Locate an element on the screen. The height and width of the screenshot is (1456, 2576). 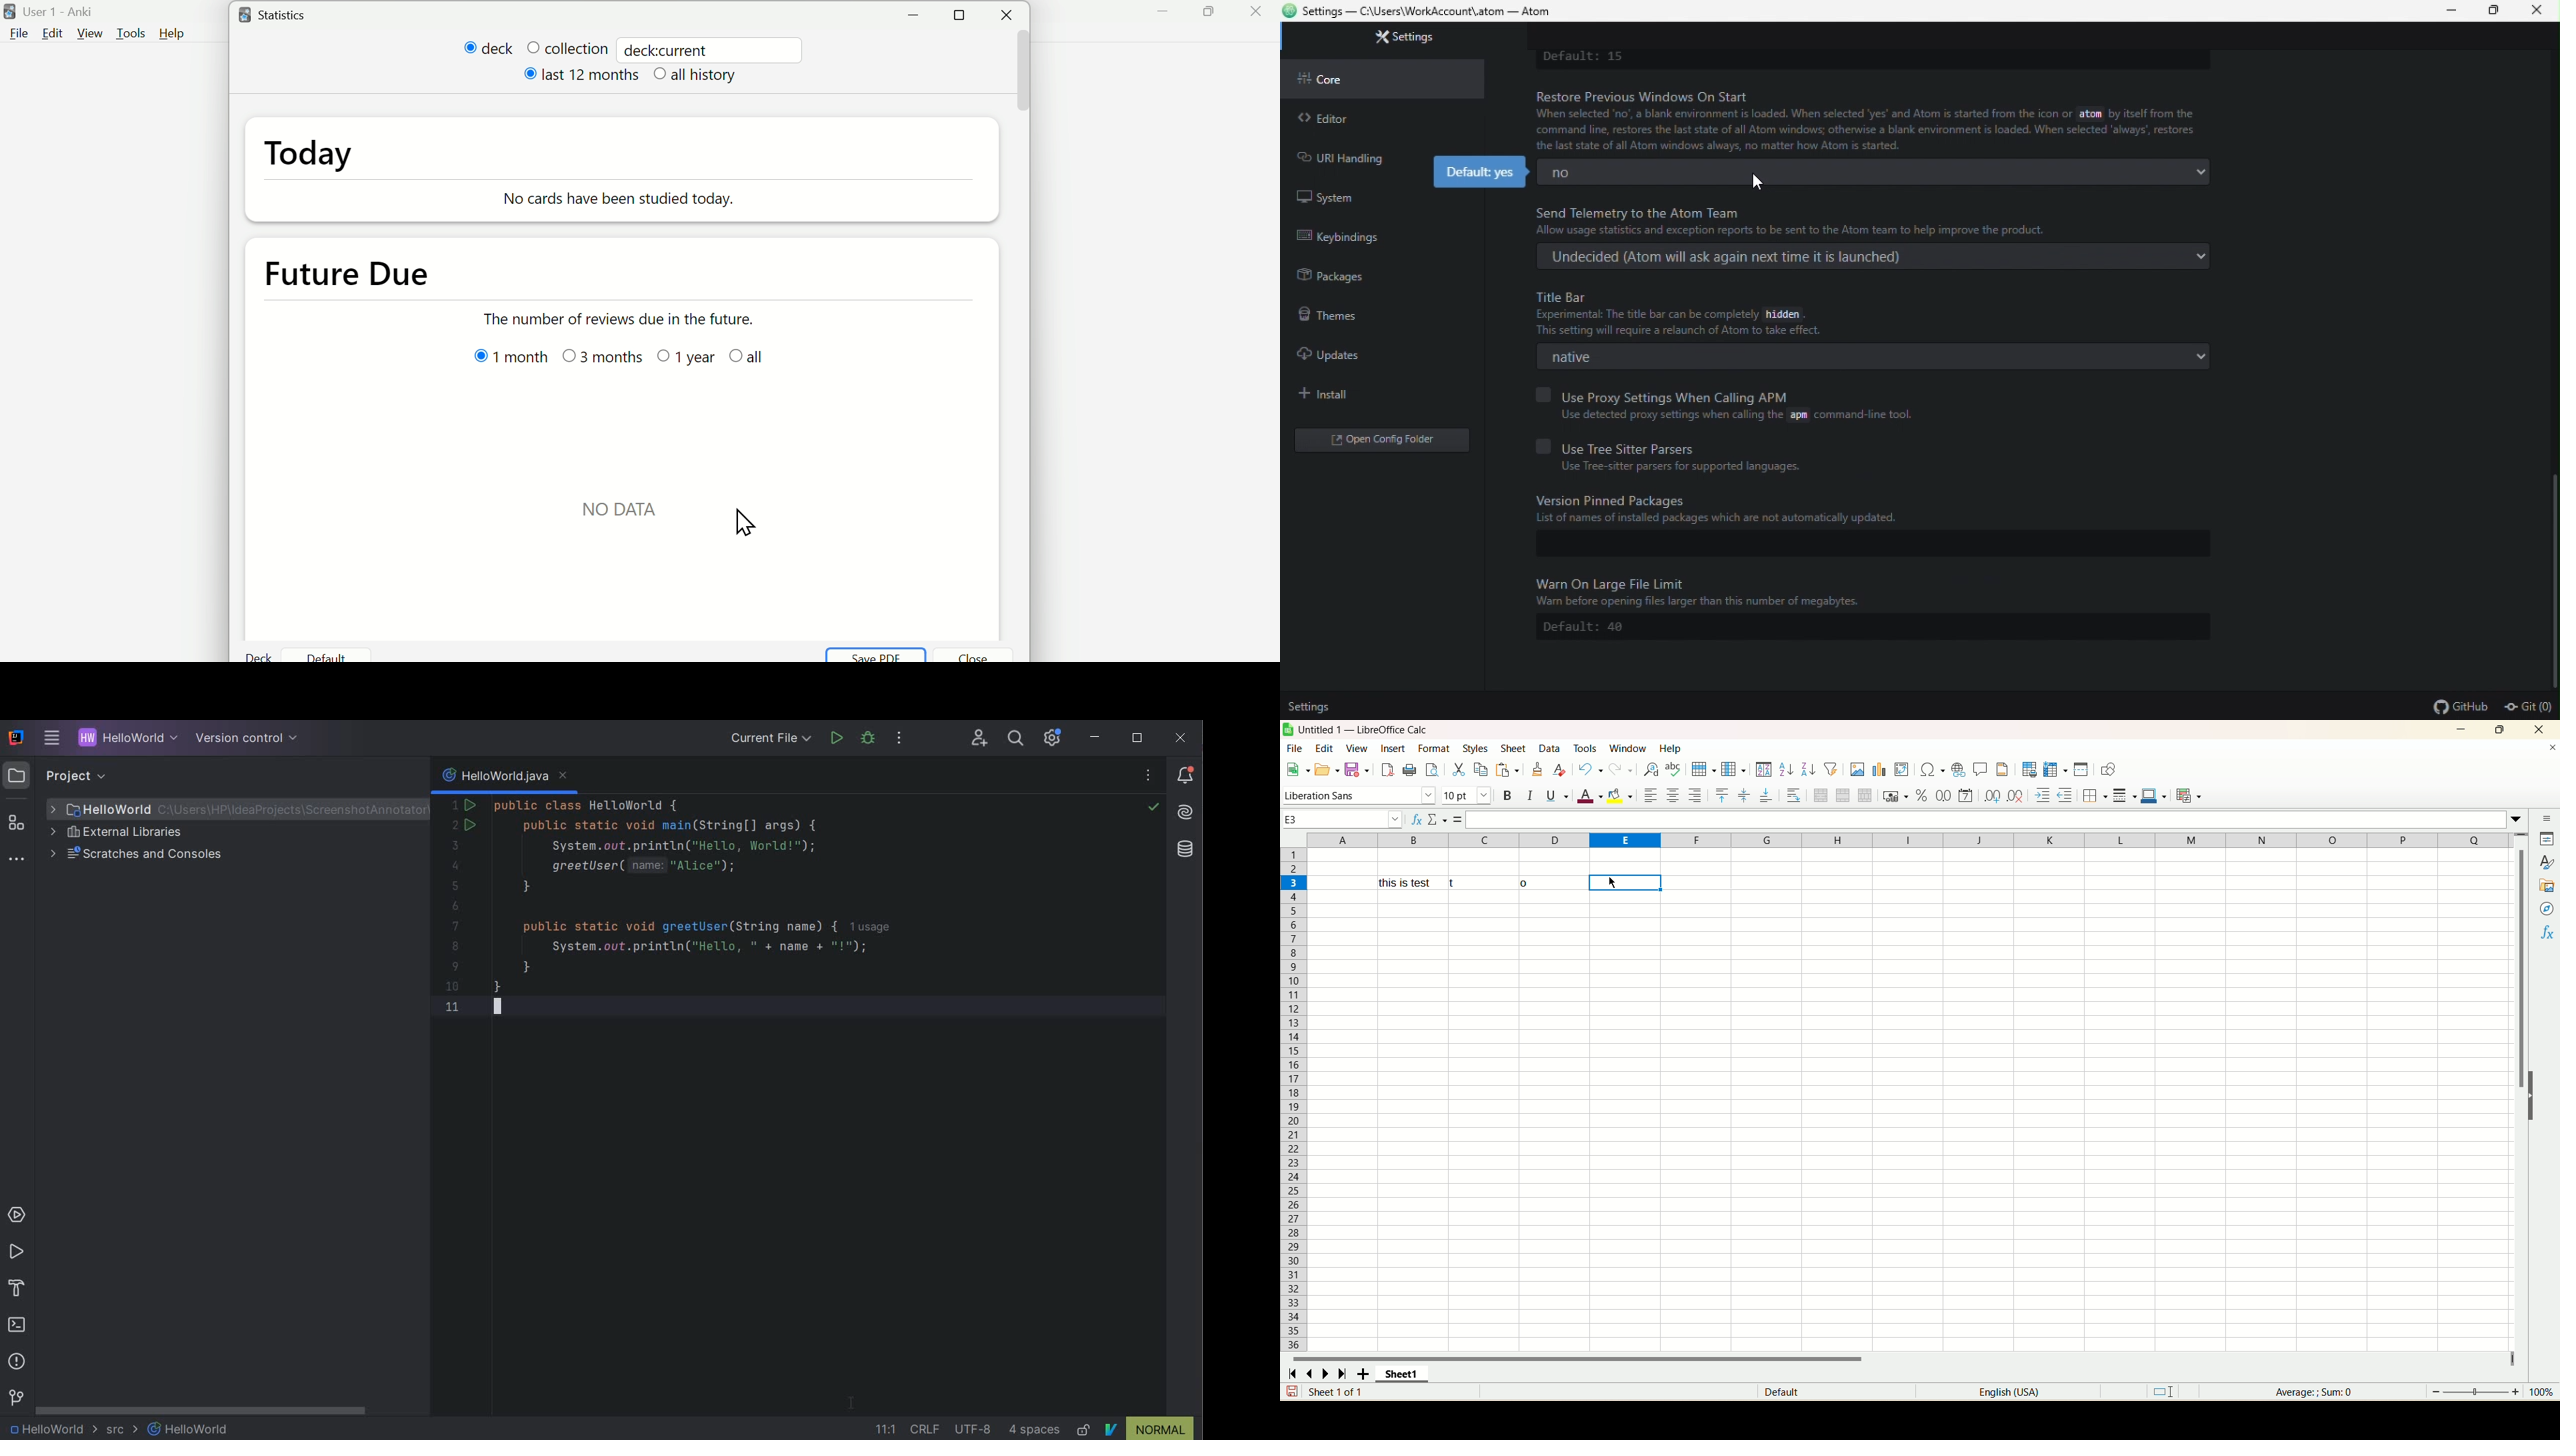
vertical scroll bar is located at coordinates (2518, 1109).